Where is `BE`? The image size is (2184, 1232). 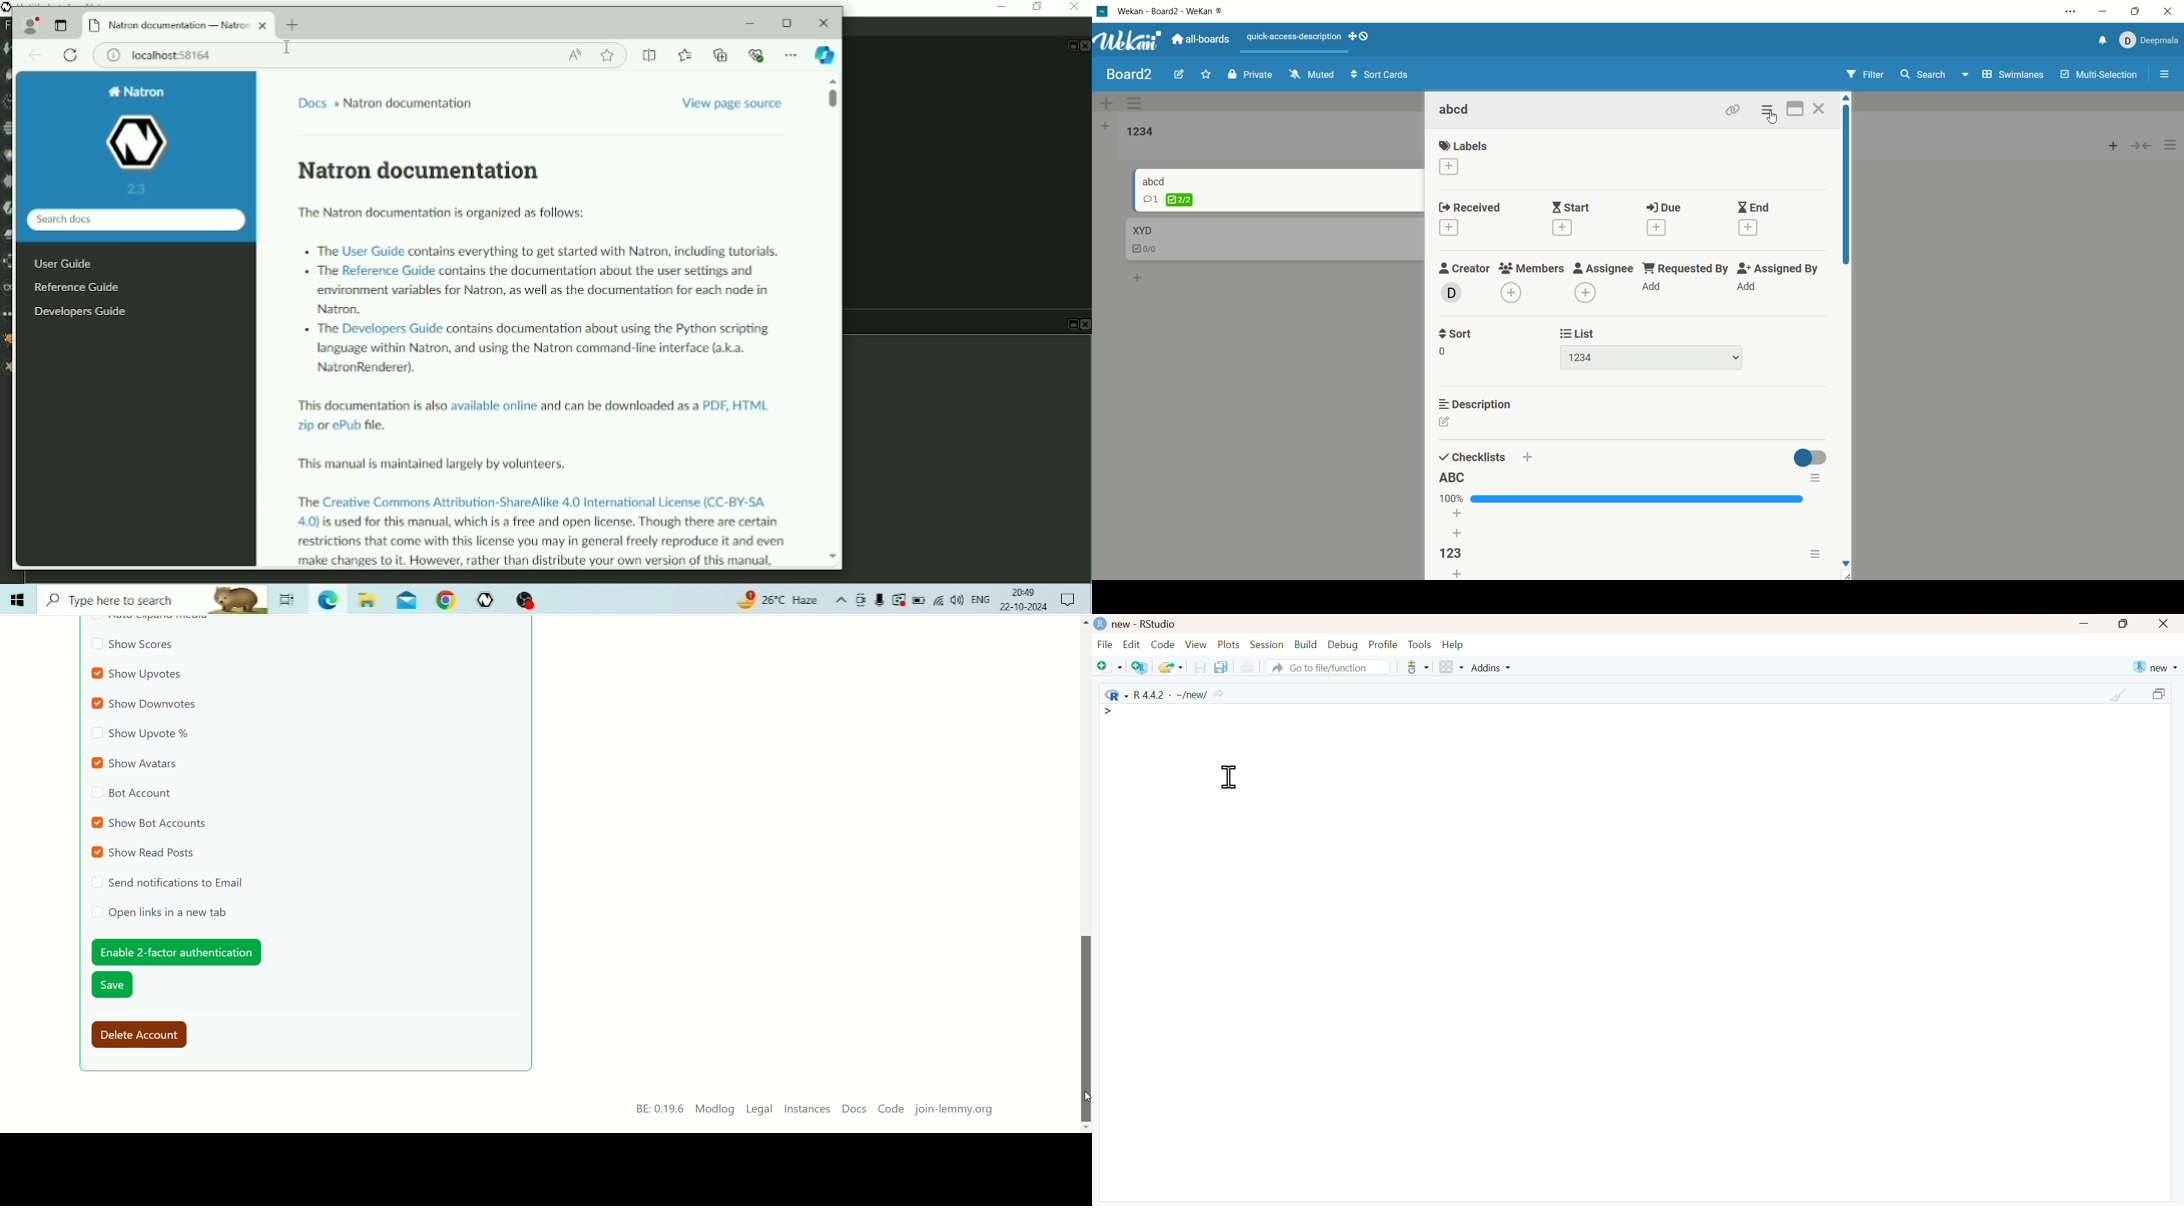 BE is located at coordinates (657, 1110).